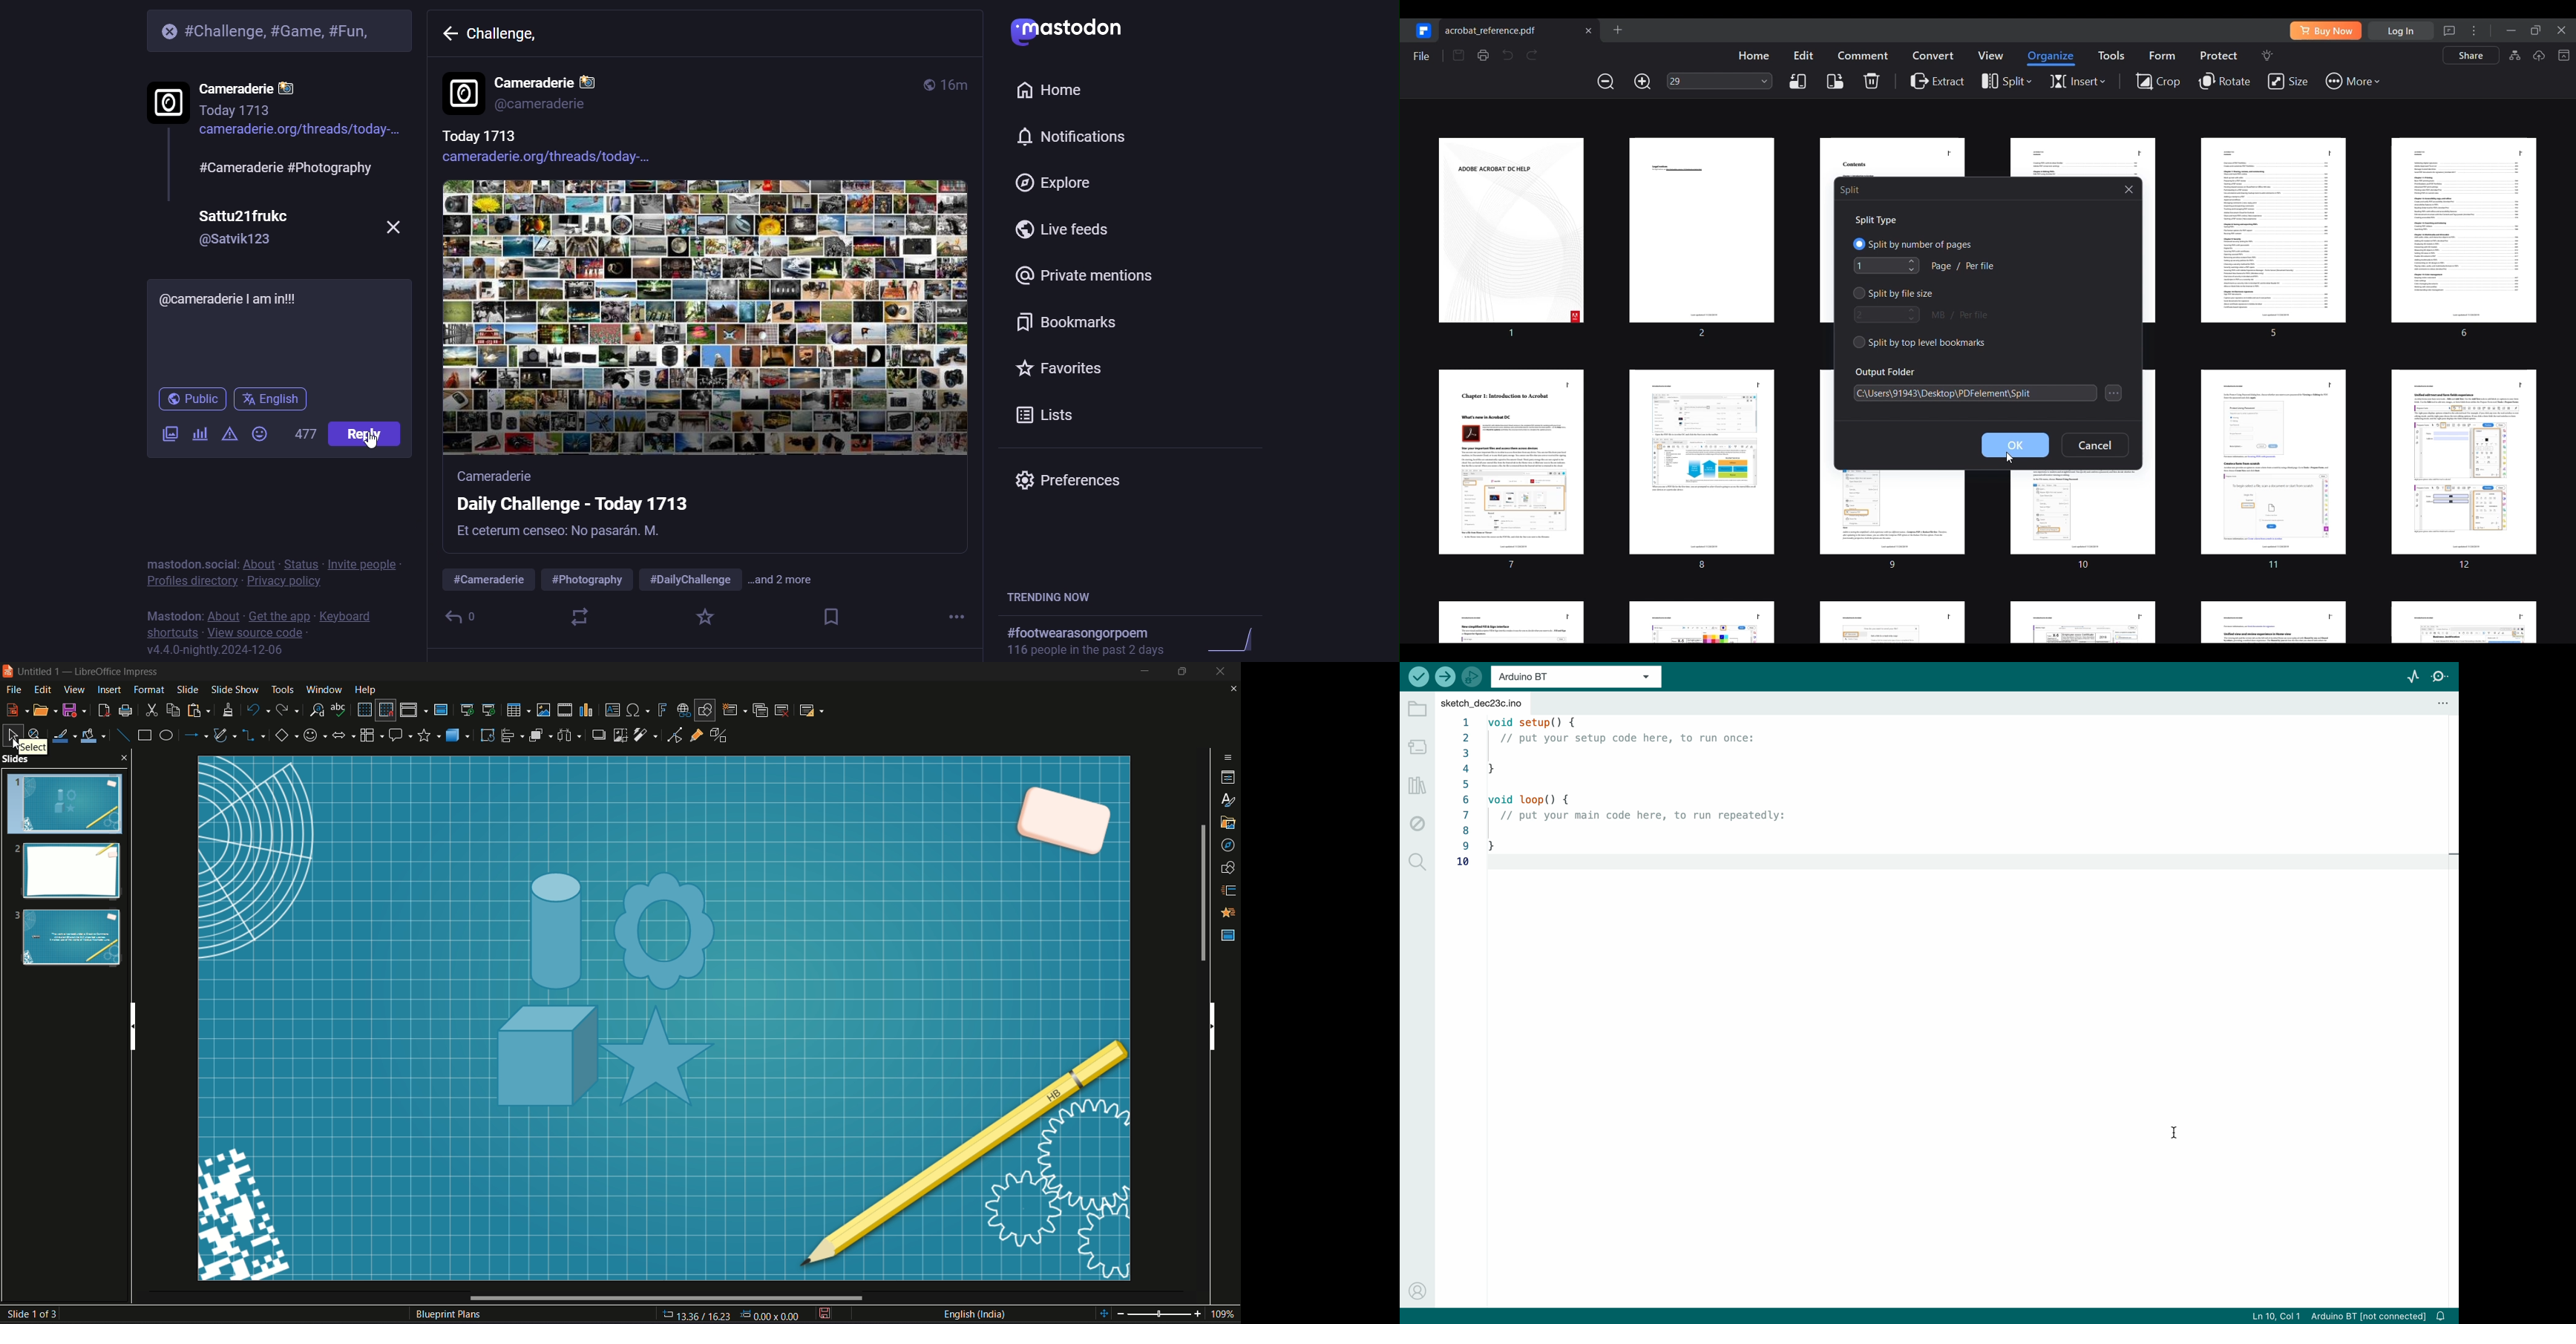 This screenshot has height=1344, width=2576. Describe the element at coordinates (321, 689) in the screenshot. I see `Window` at that location.